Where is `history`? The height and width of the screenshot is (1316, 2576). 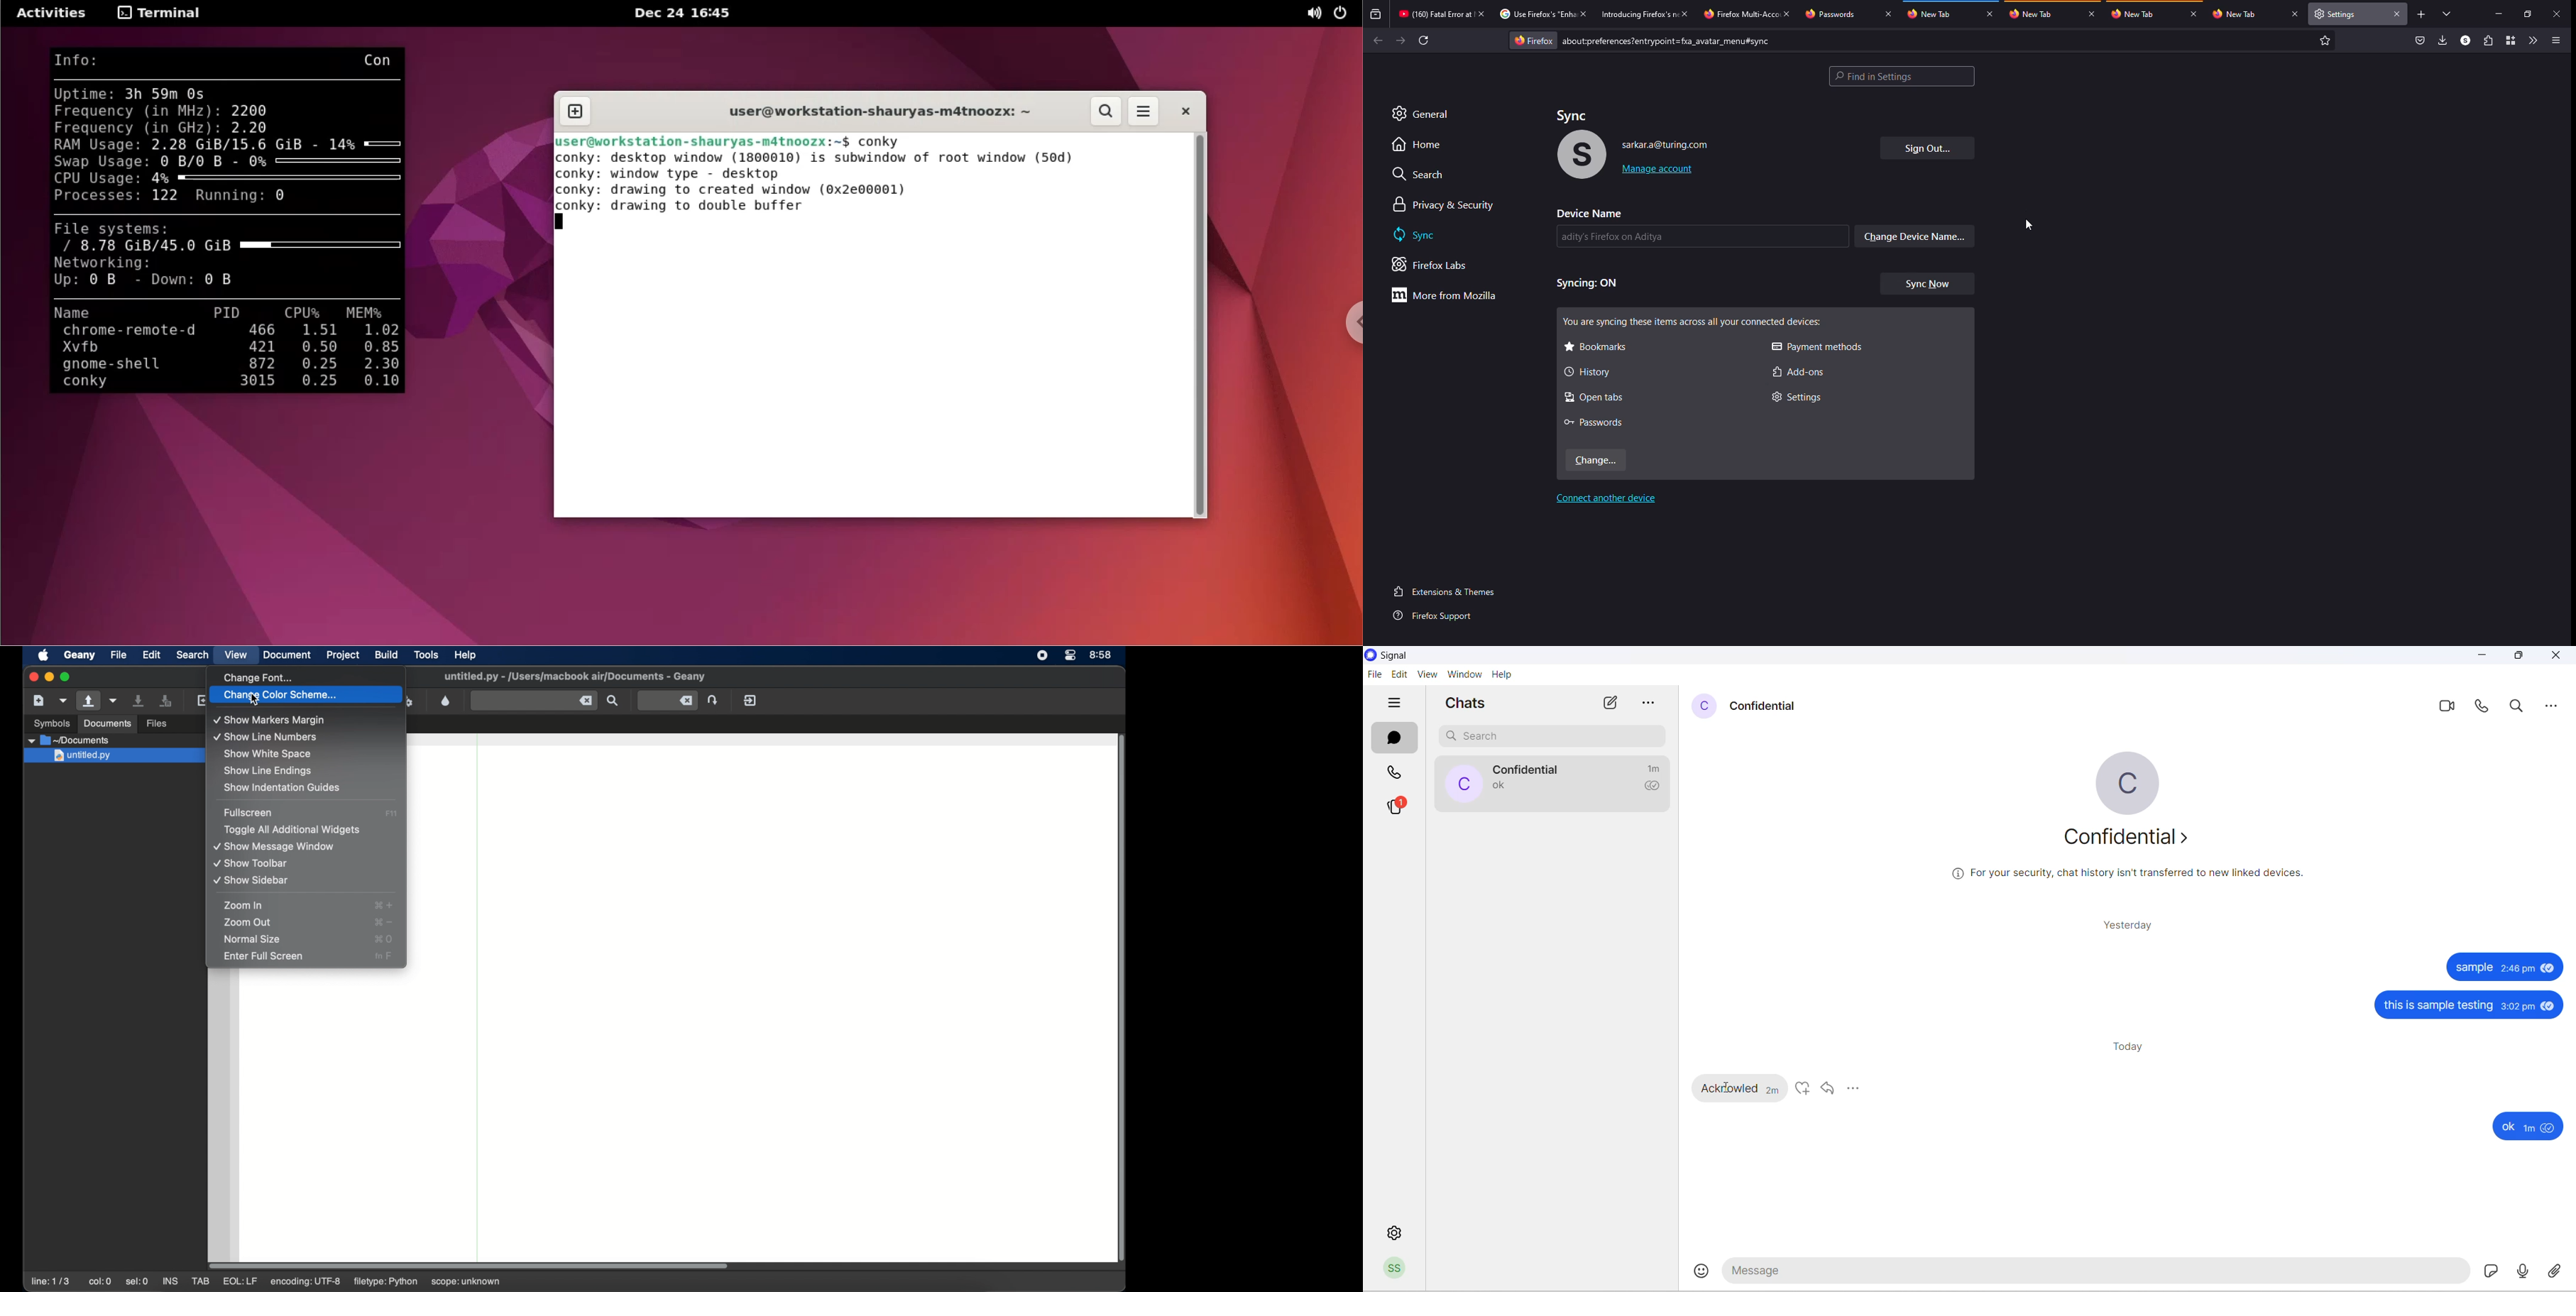
history is located at coordinates (1589, 371).